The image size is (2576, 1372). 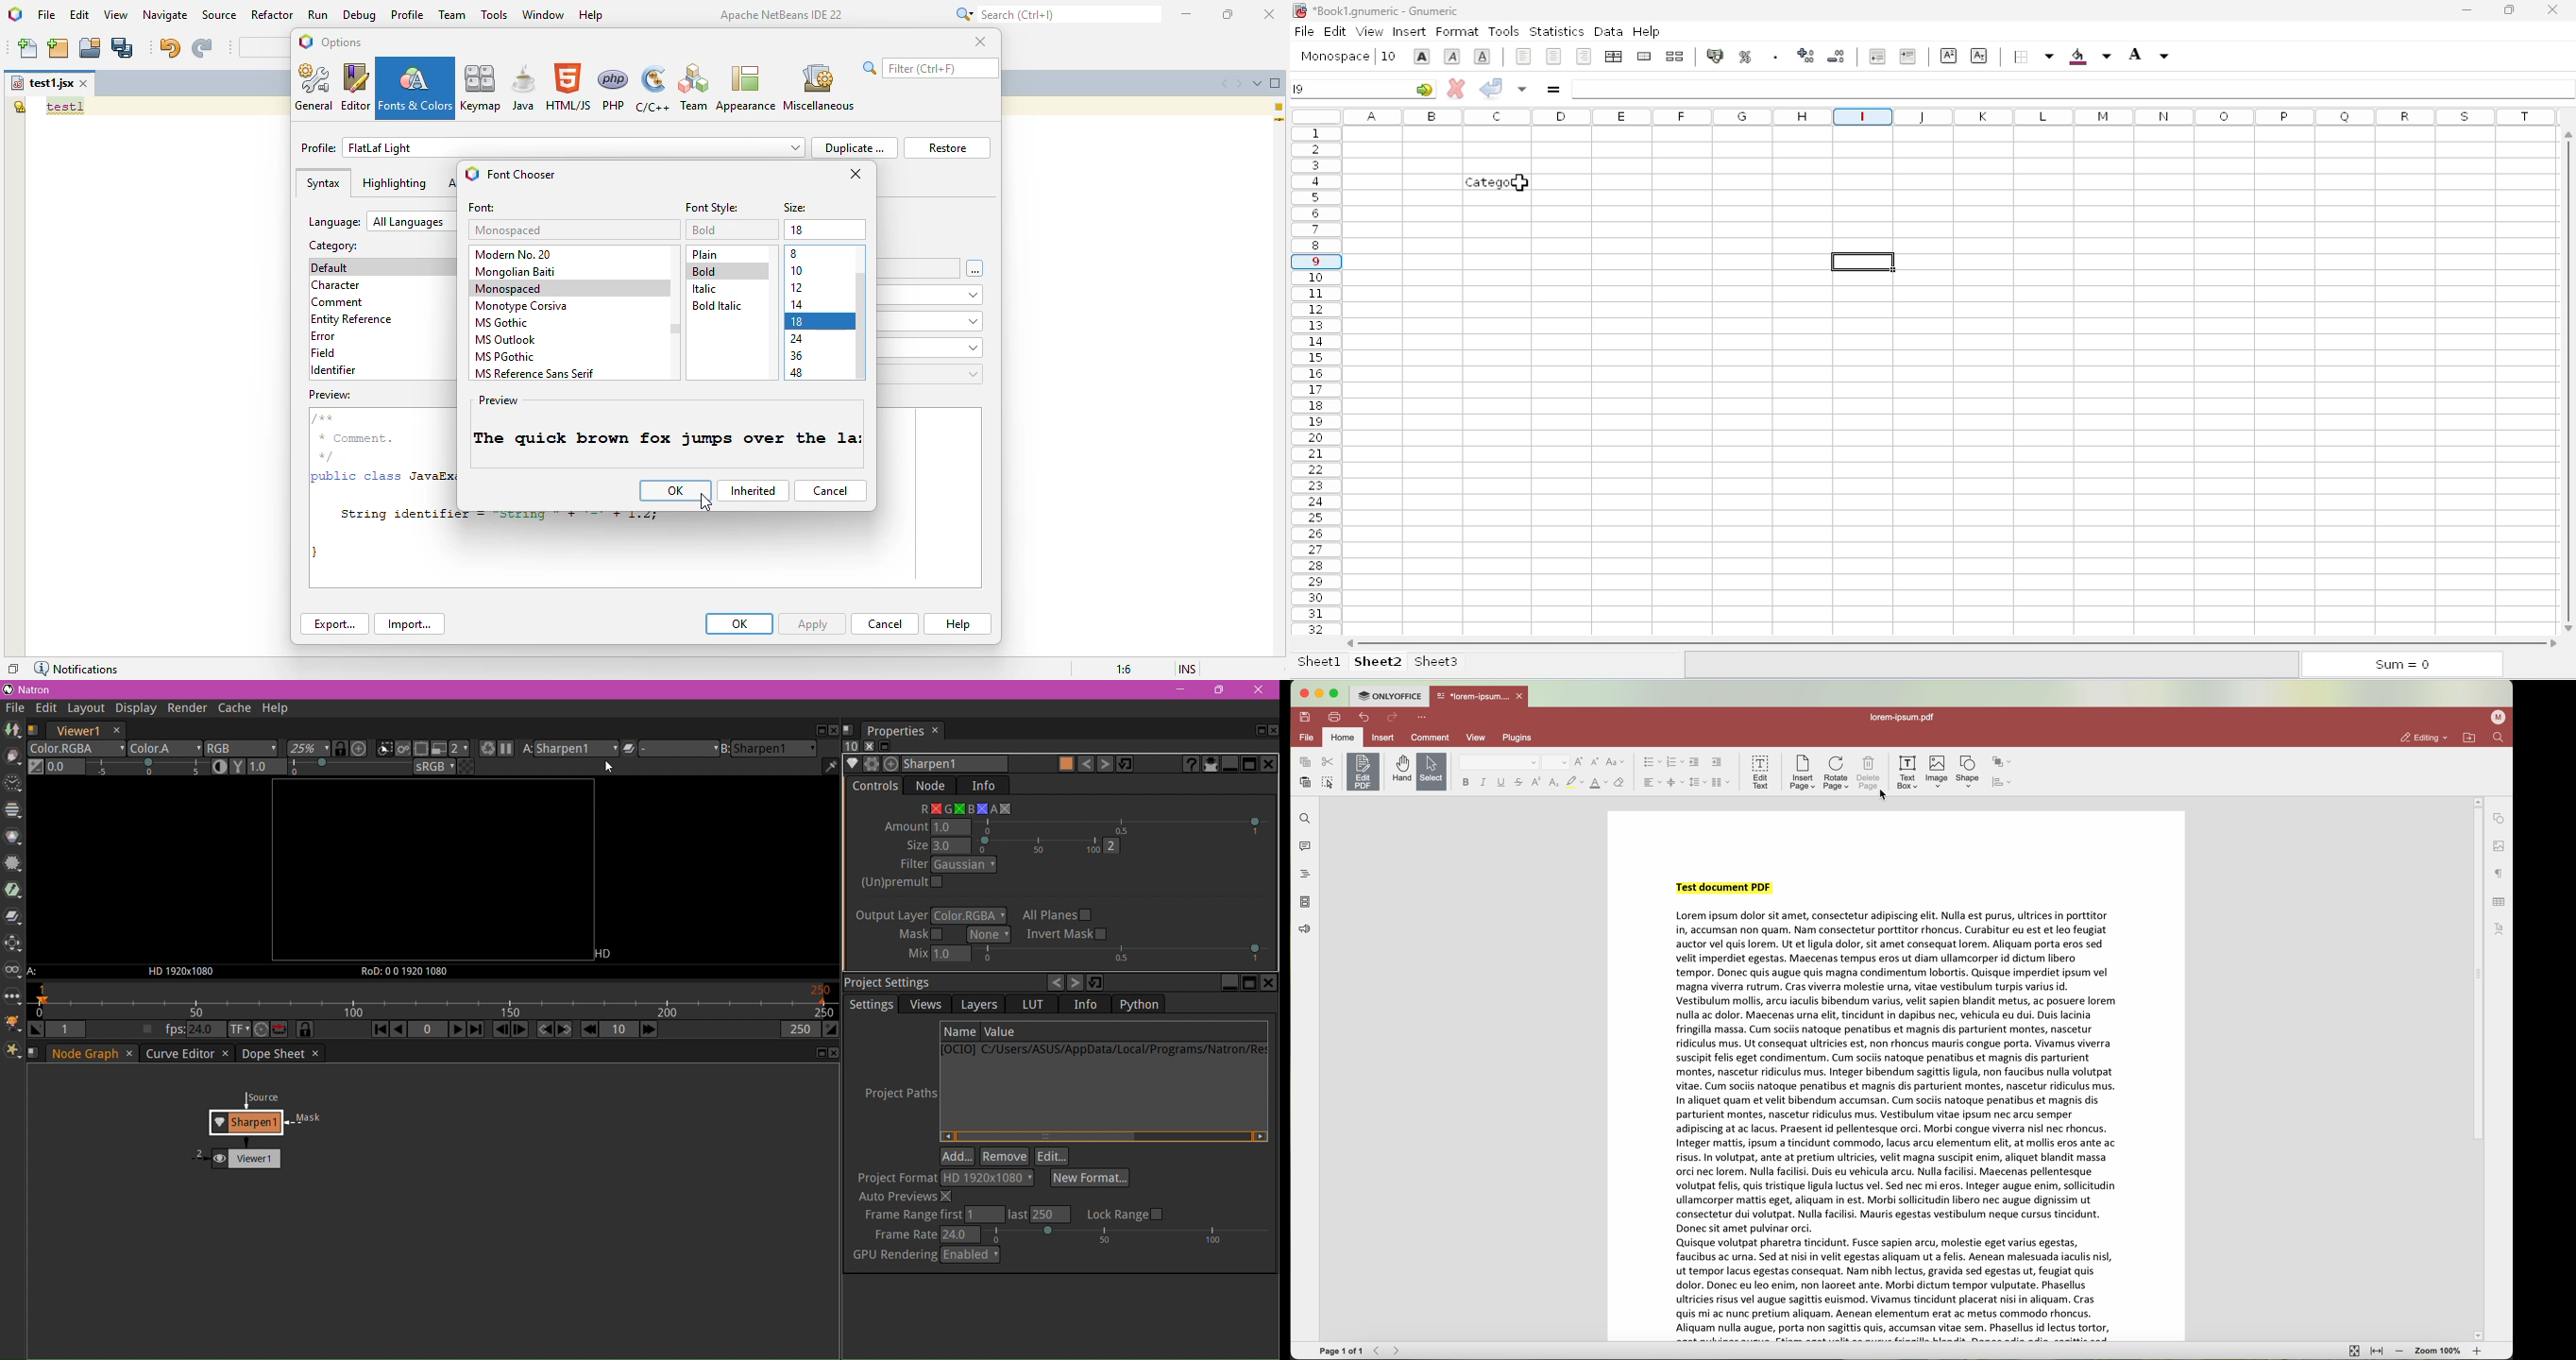 I want to click on horizontal align, so click(x=1651, y=782).